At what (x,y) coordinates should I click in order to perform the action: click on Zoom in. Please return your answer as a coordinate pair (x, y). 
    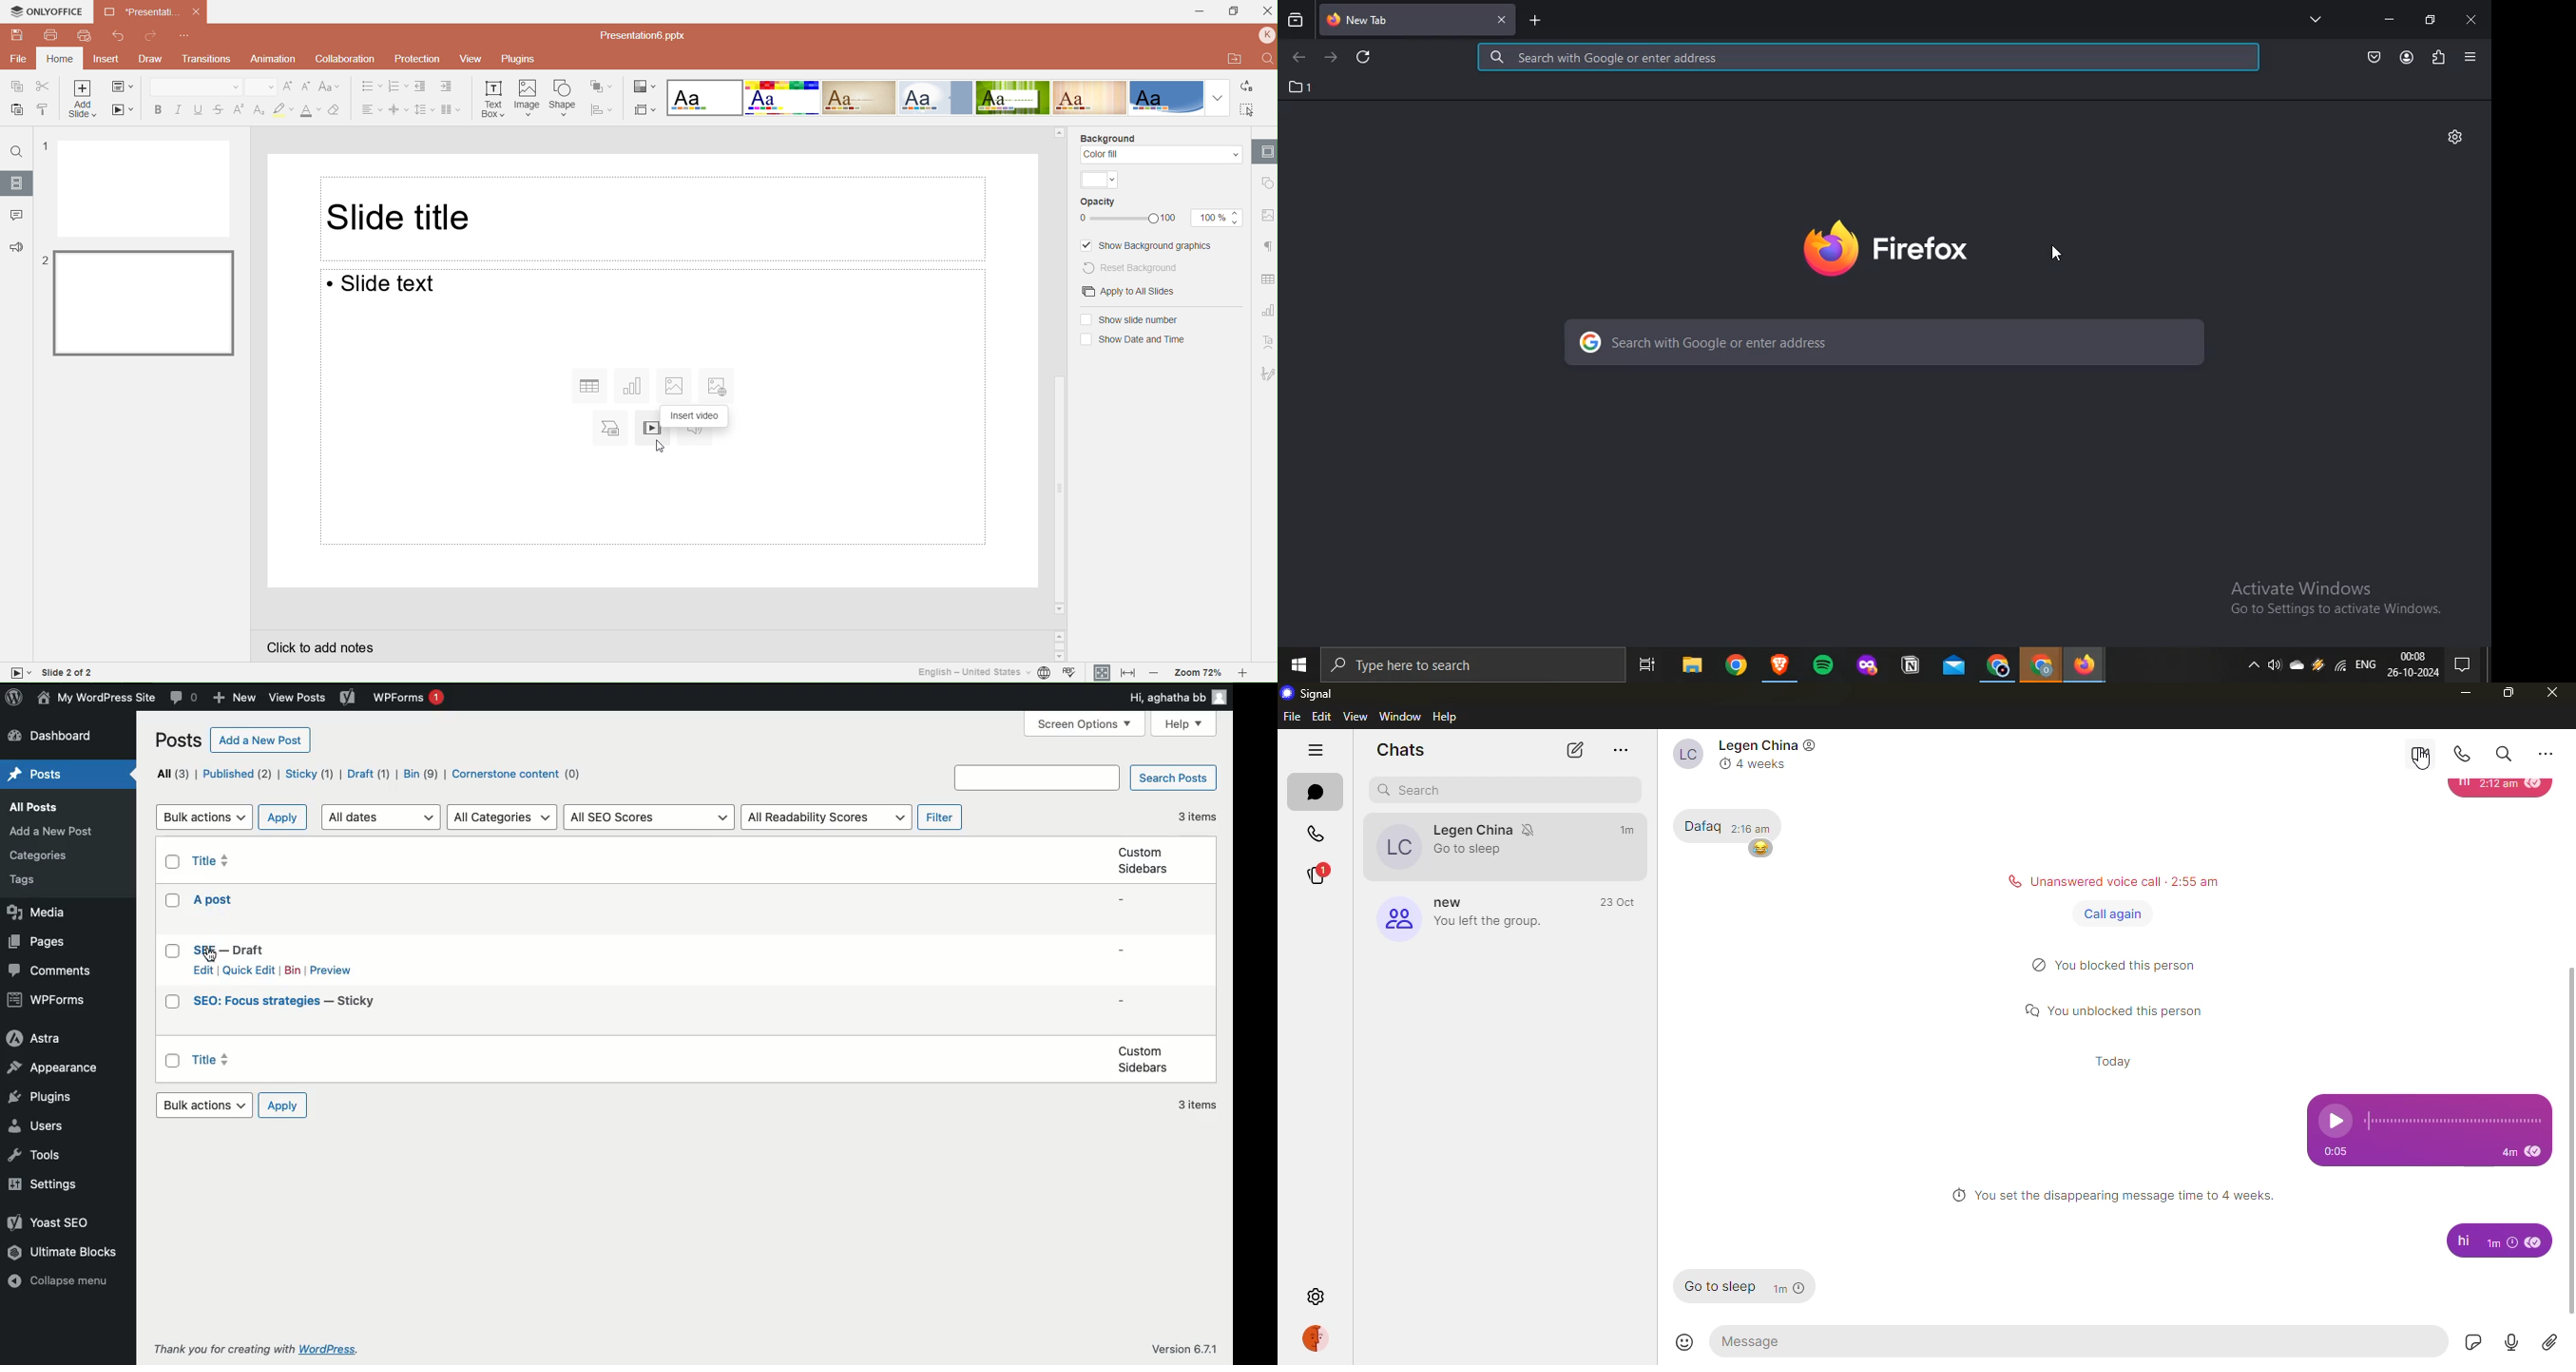
    Looking at the image, I should click on (1247, 673).